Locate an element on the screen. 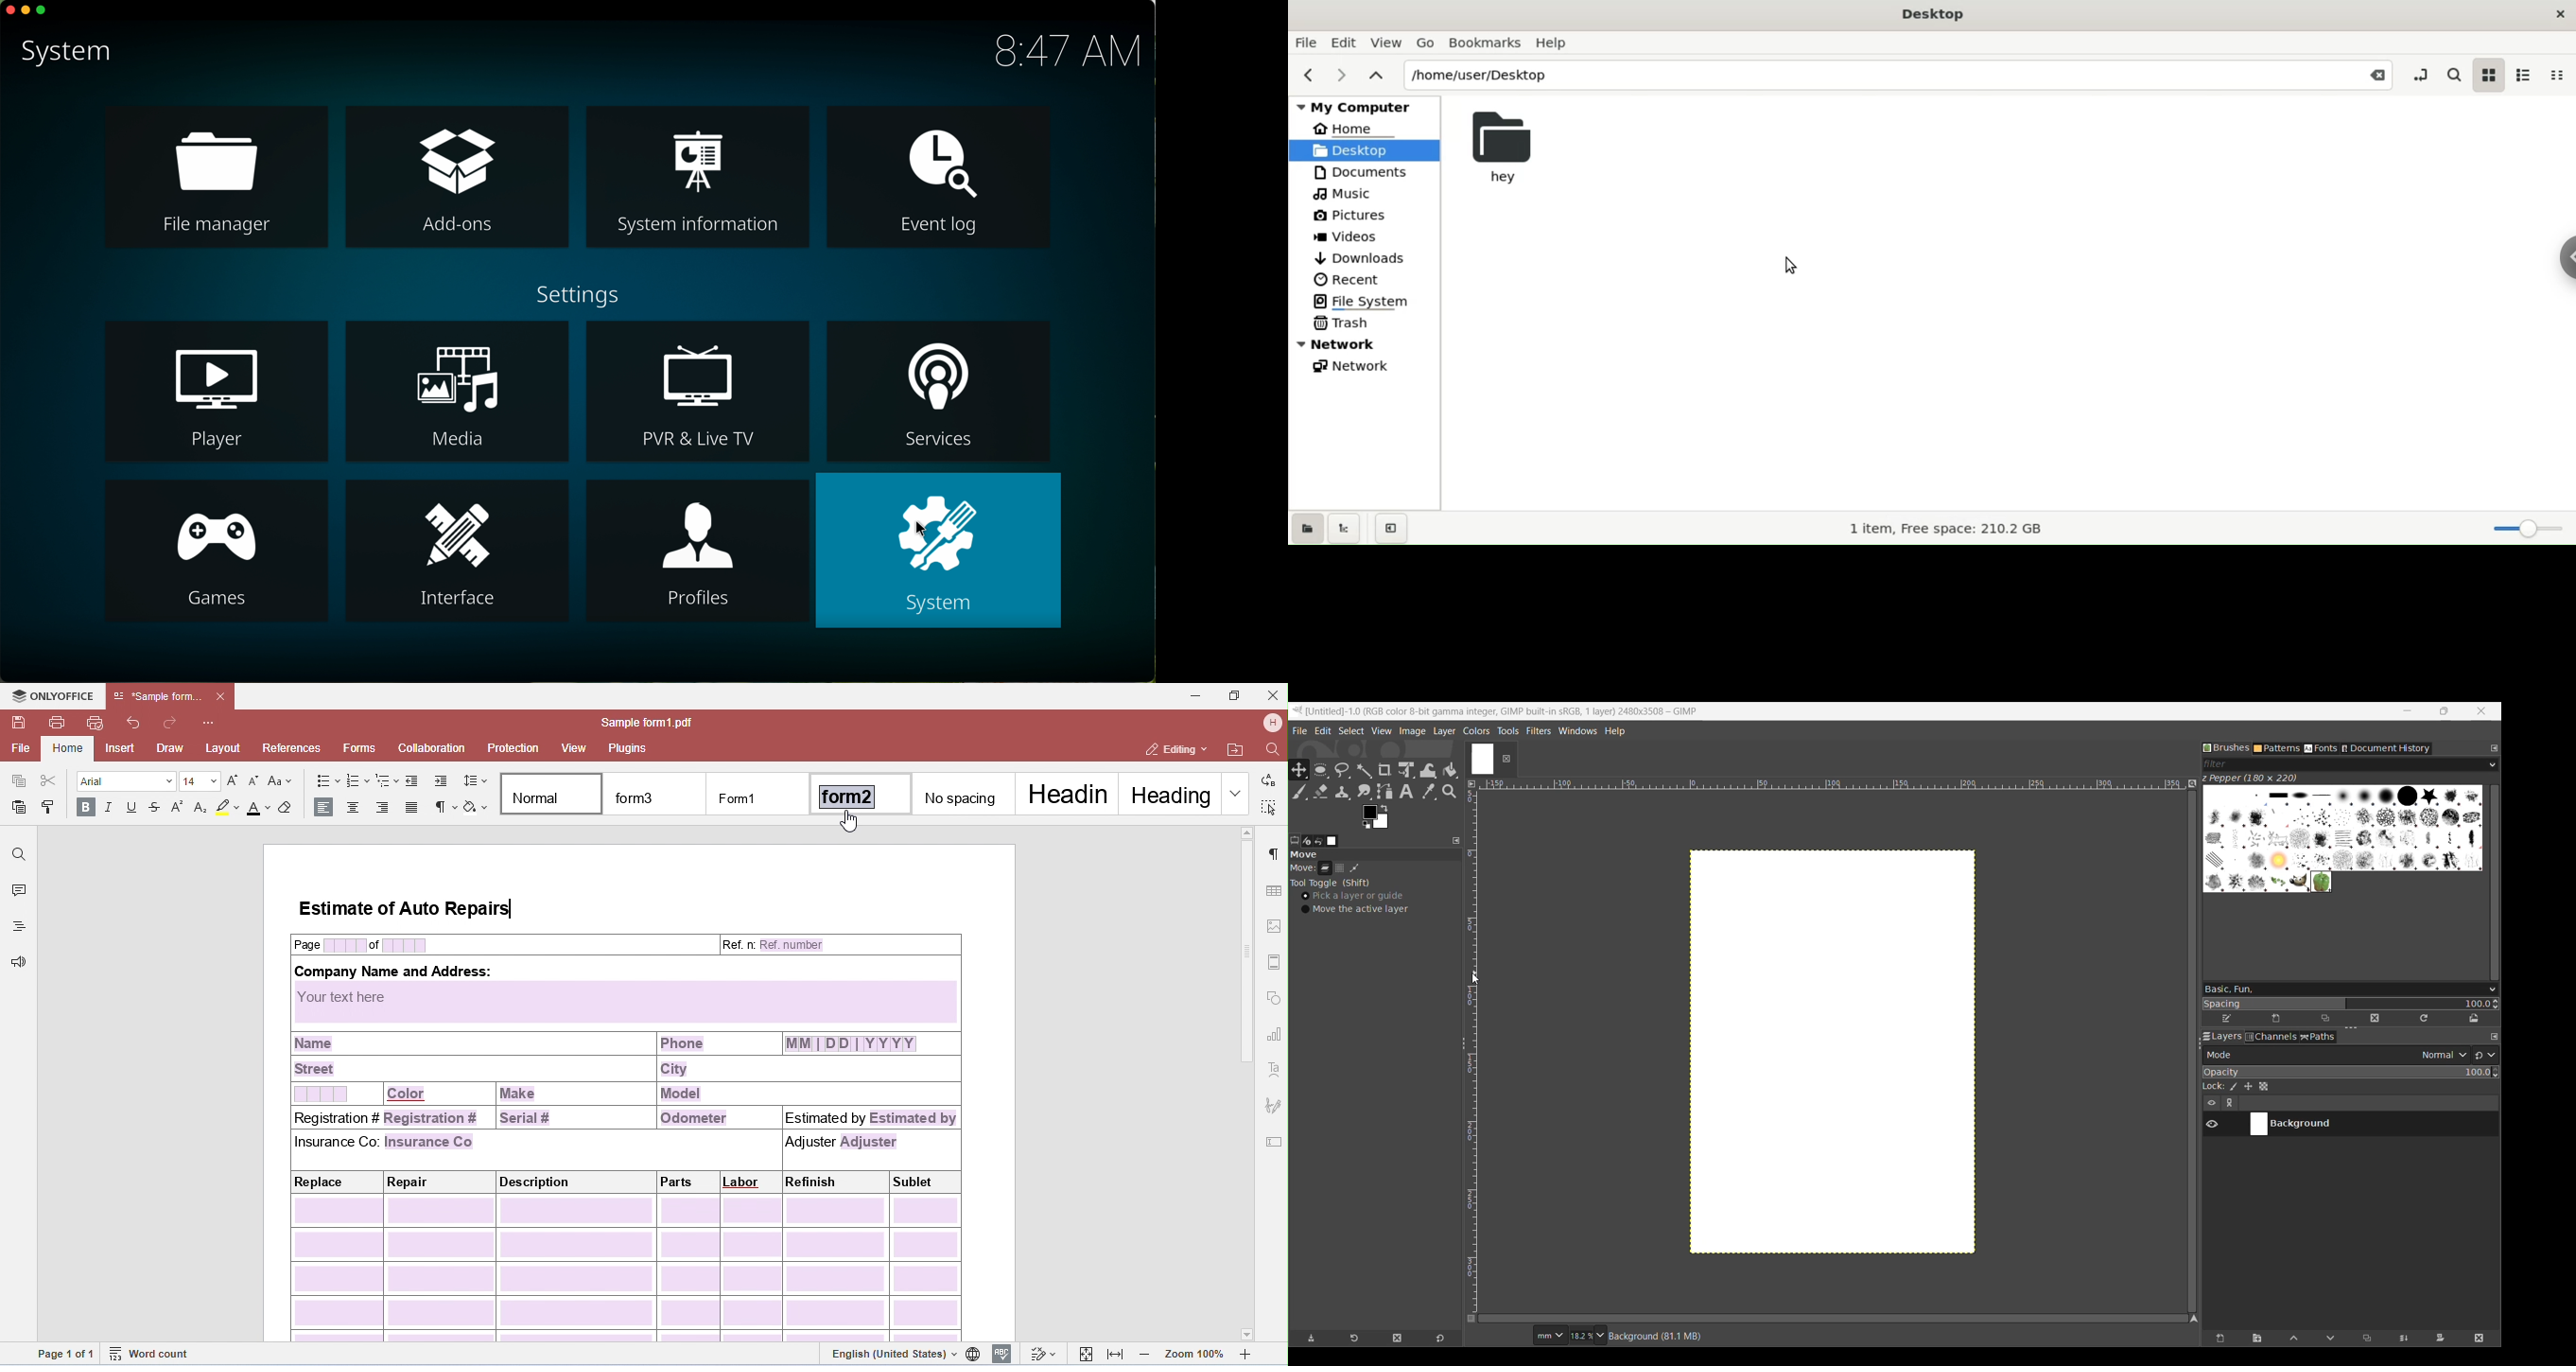 This screenshot has width=2576, height=1372. Eraser tool is located at coordinates (1320, 792).